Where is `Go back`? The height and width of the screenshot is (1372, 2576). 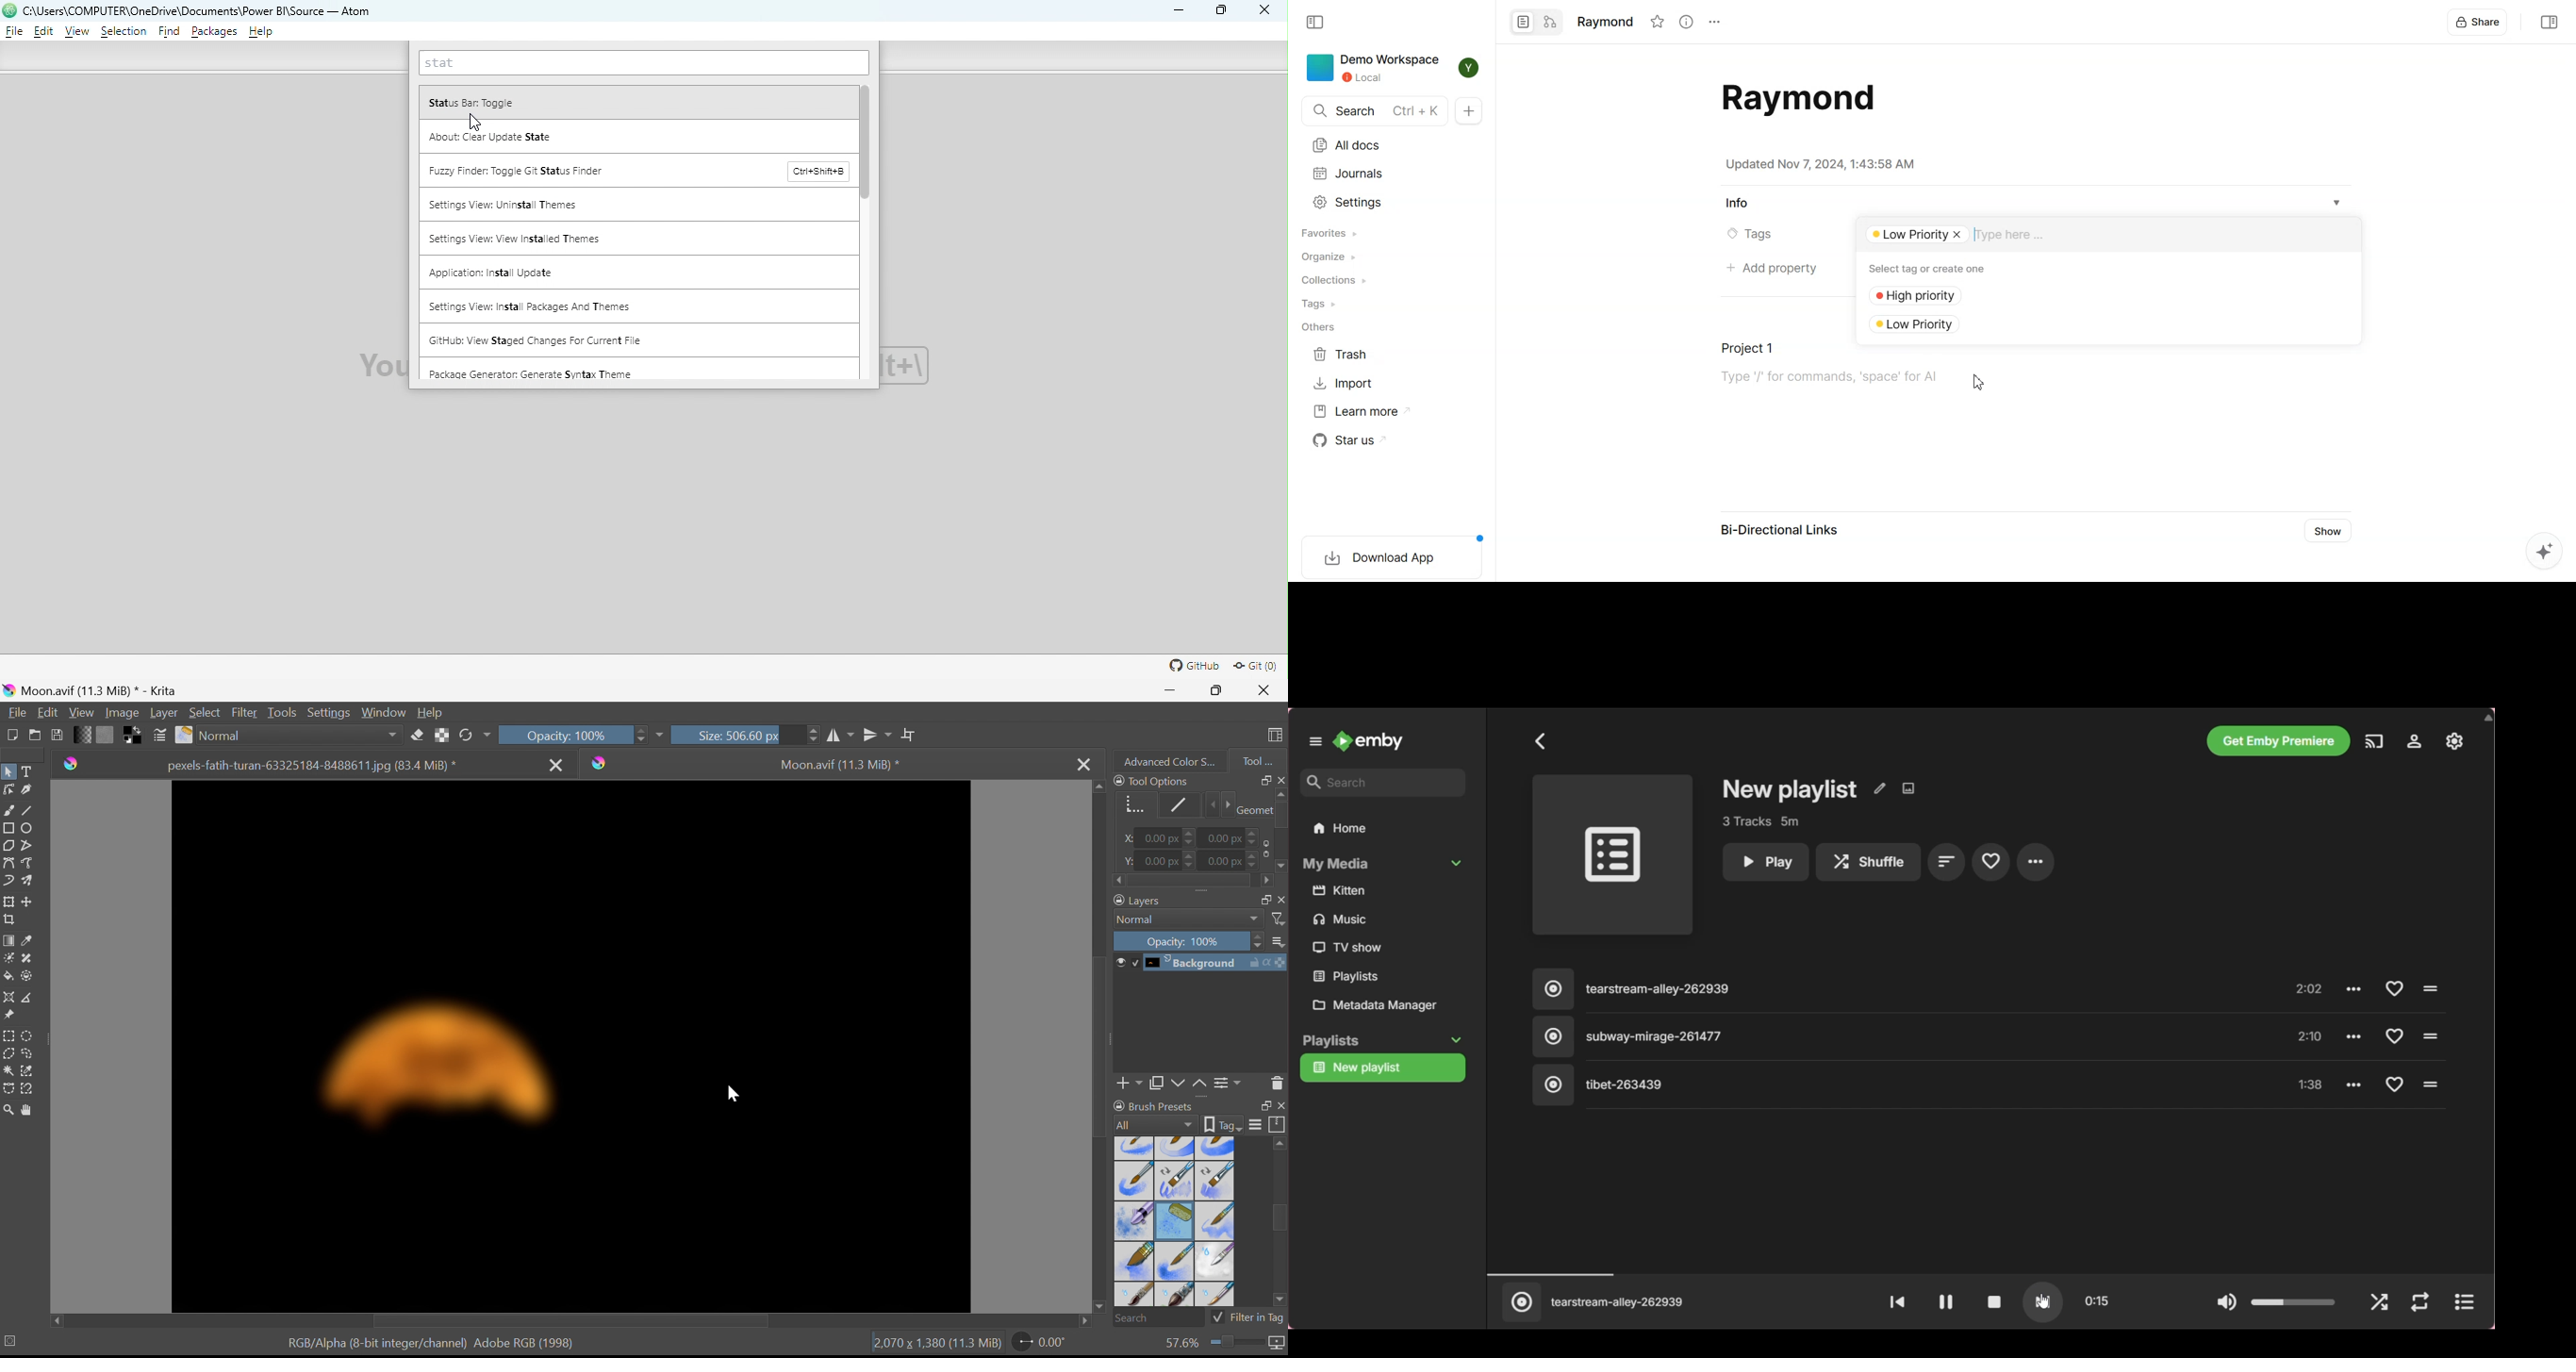
Go back is located at coordinates (1539, 741).